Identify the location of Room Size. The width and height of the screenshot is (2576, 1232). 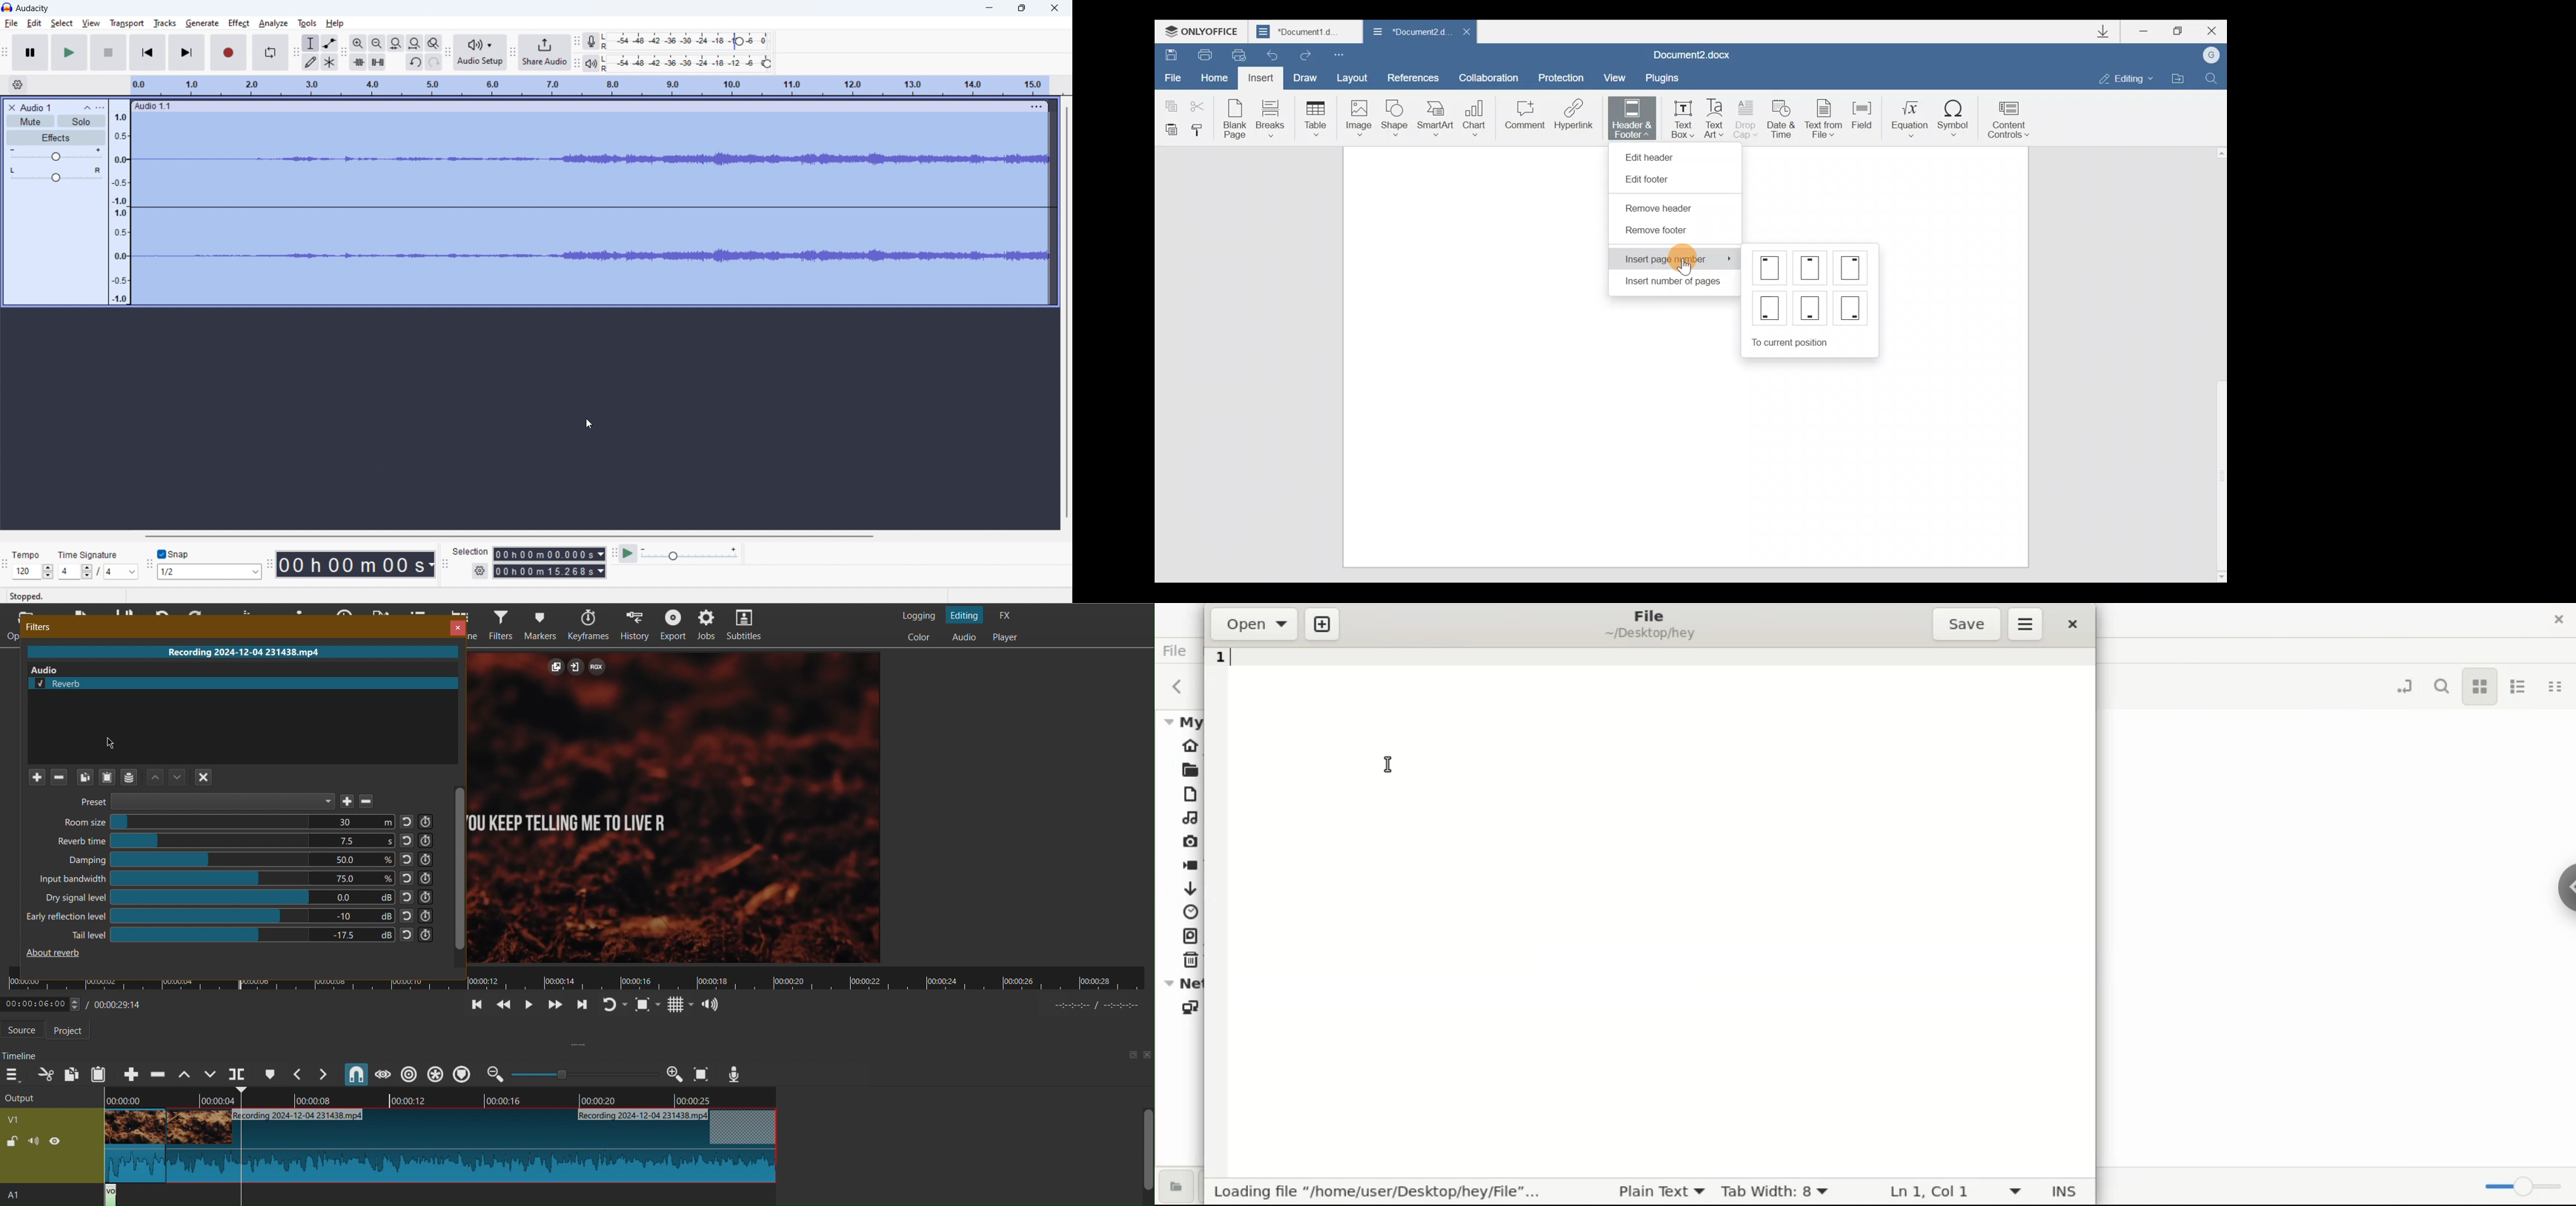
(248, 822).